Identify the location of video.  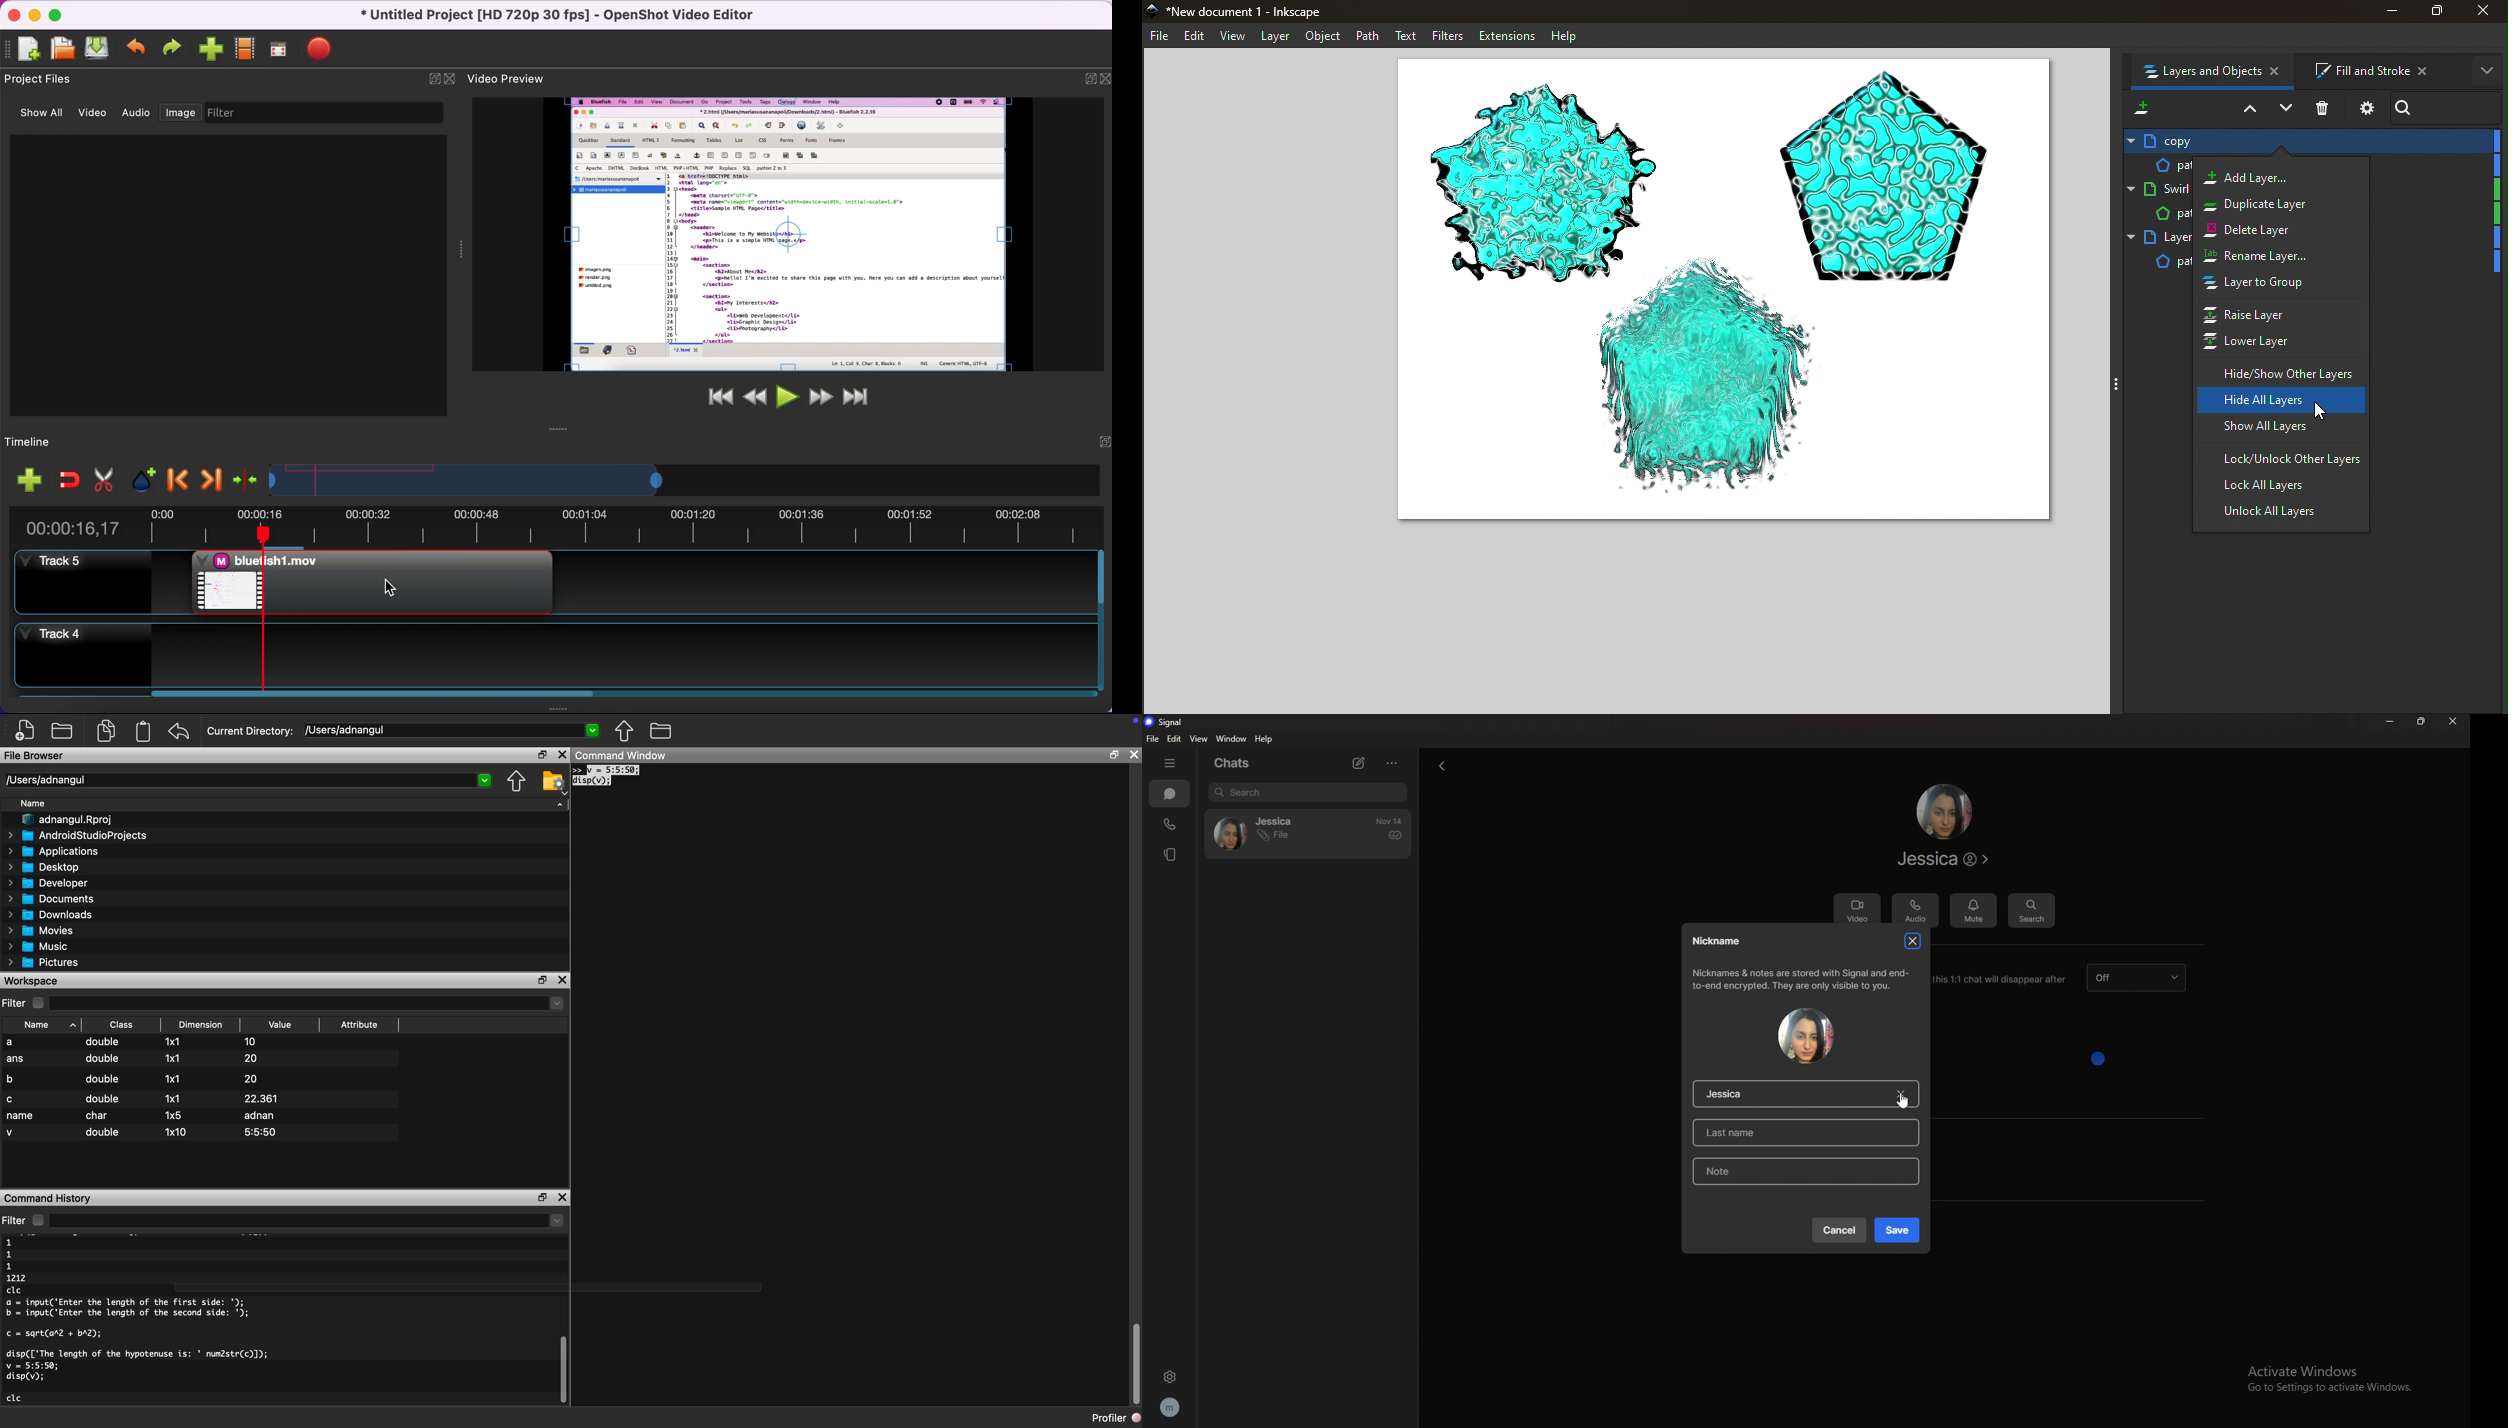
(96, 114).